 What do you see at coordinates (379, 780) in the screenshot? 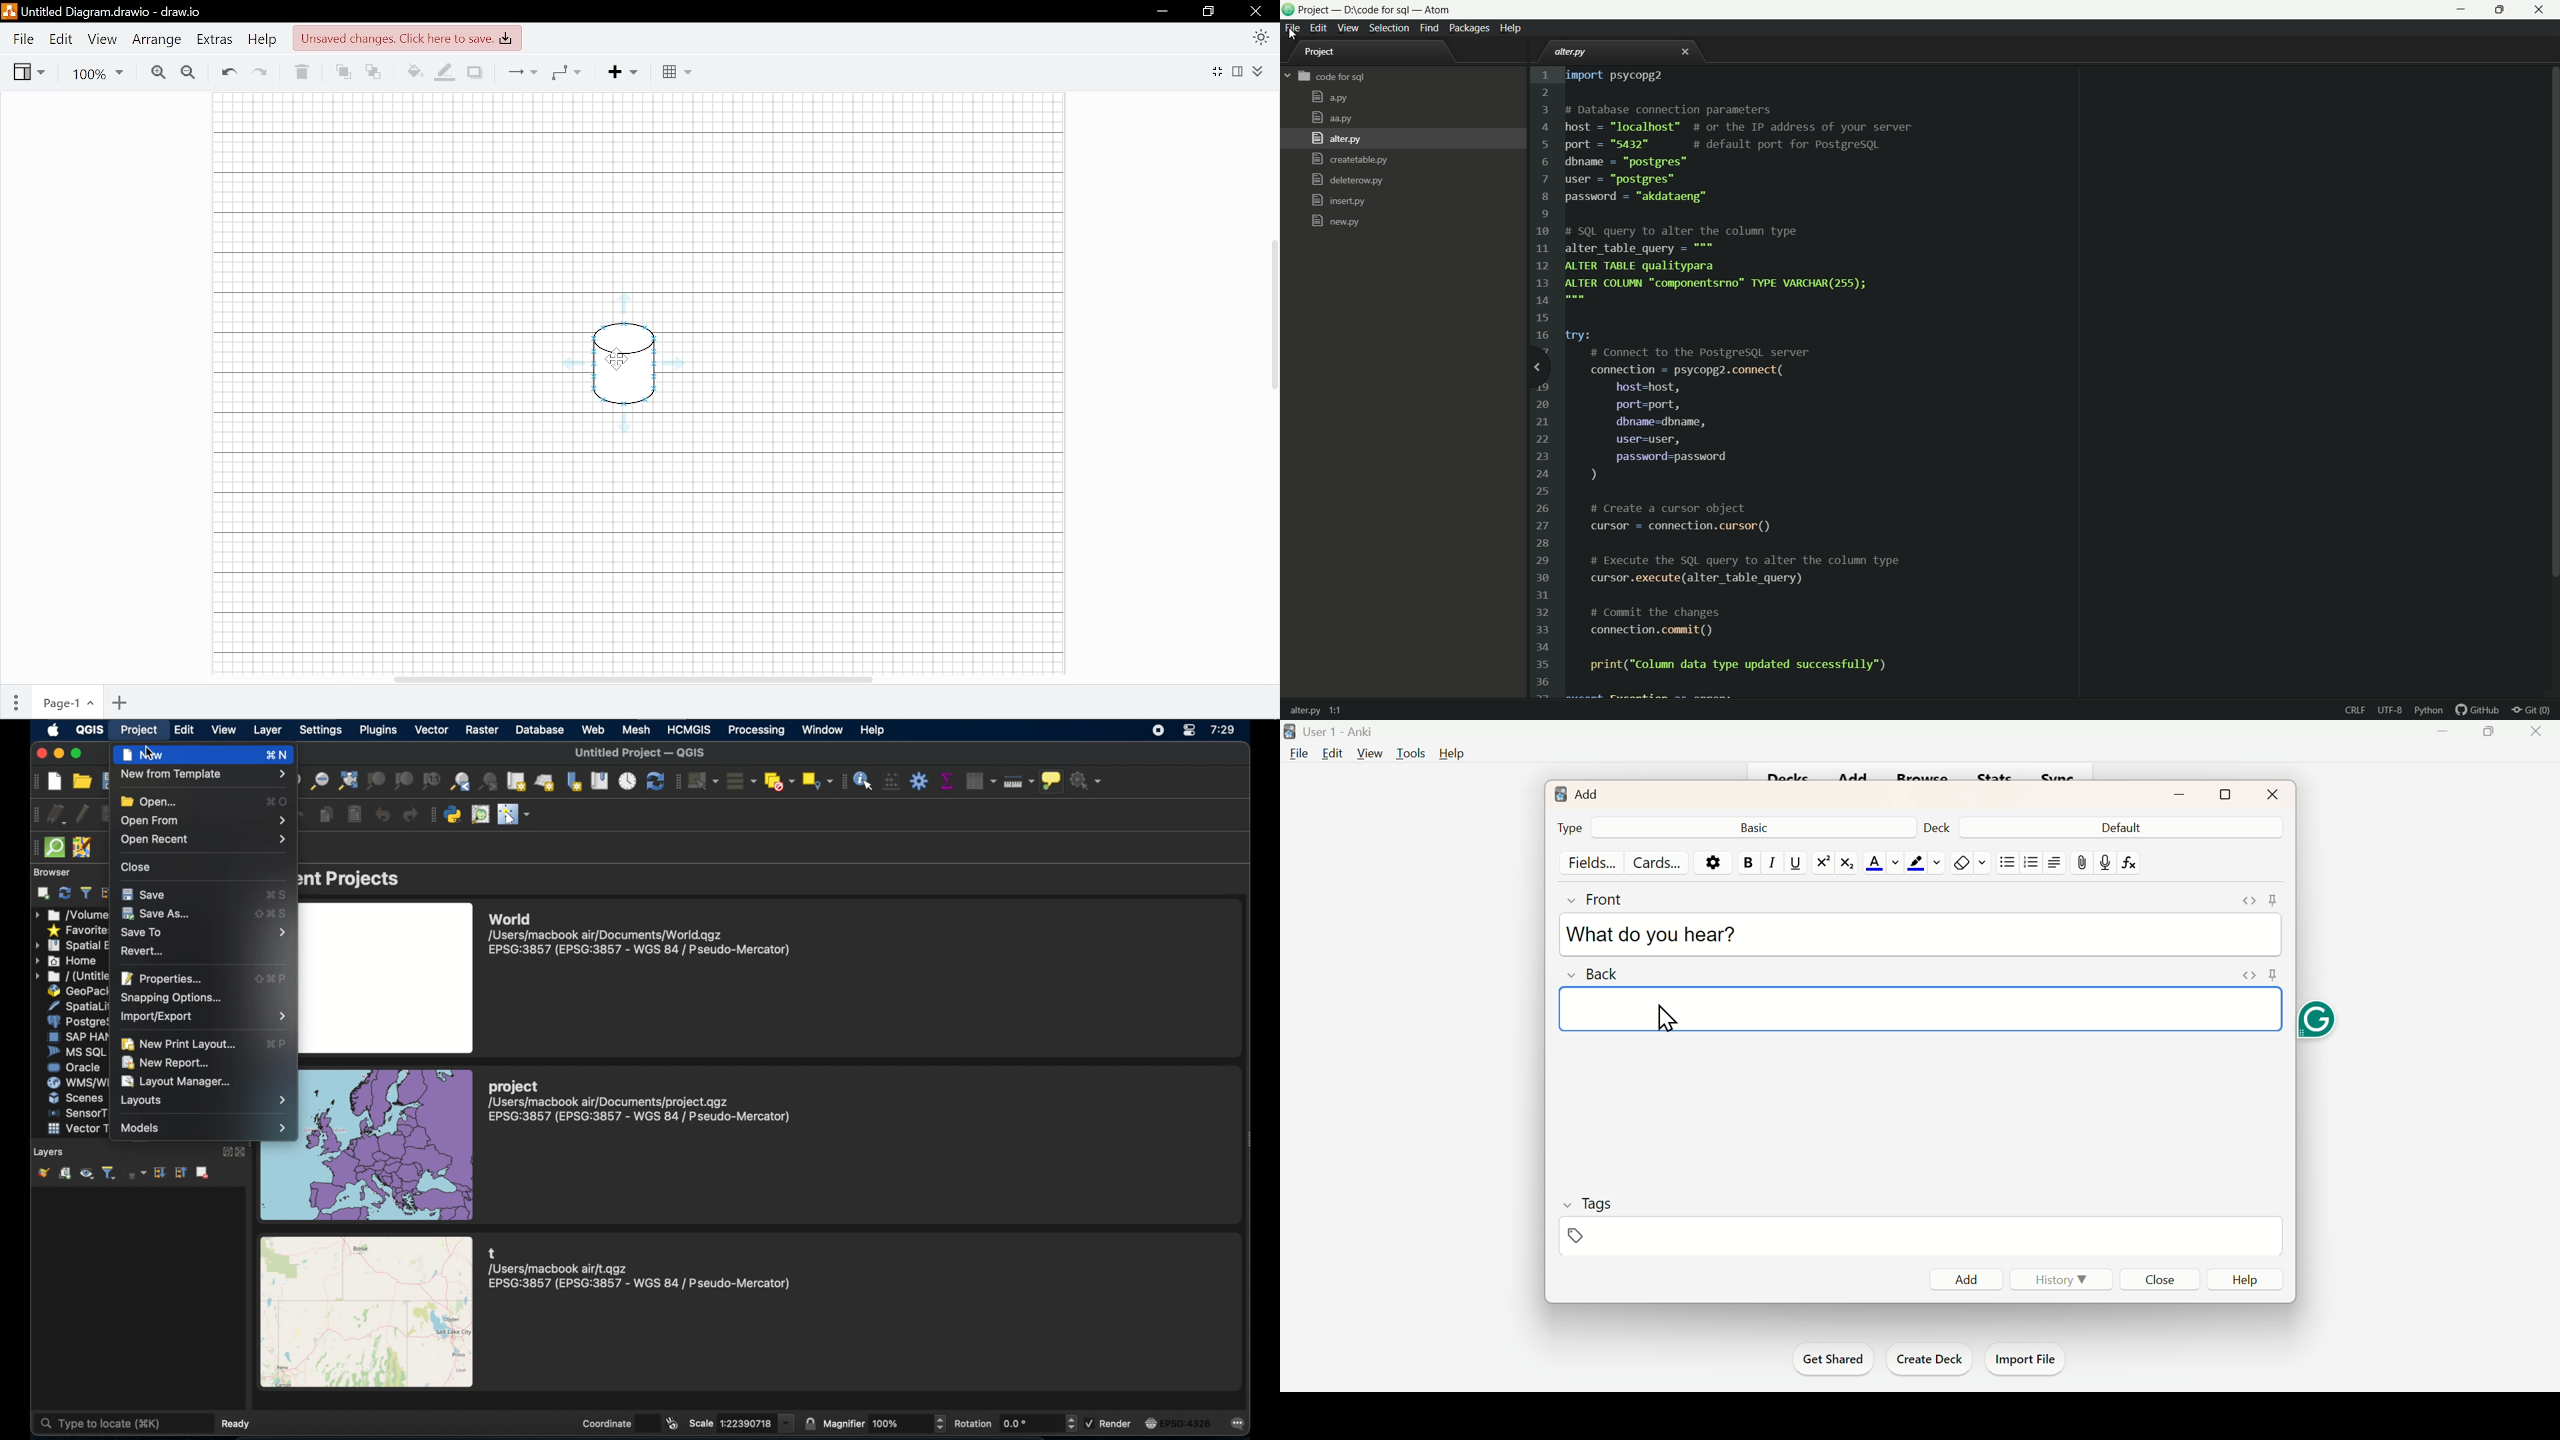
I see `zoom to selection` at bounding box center [379, 780].